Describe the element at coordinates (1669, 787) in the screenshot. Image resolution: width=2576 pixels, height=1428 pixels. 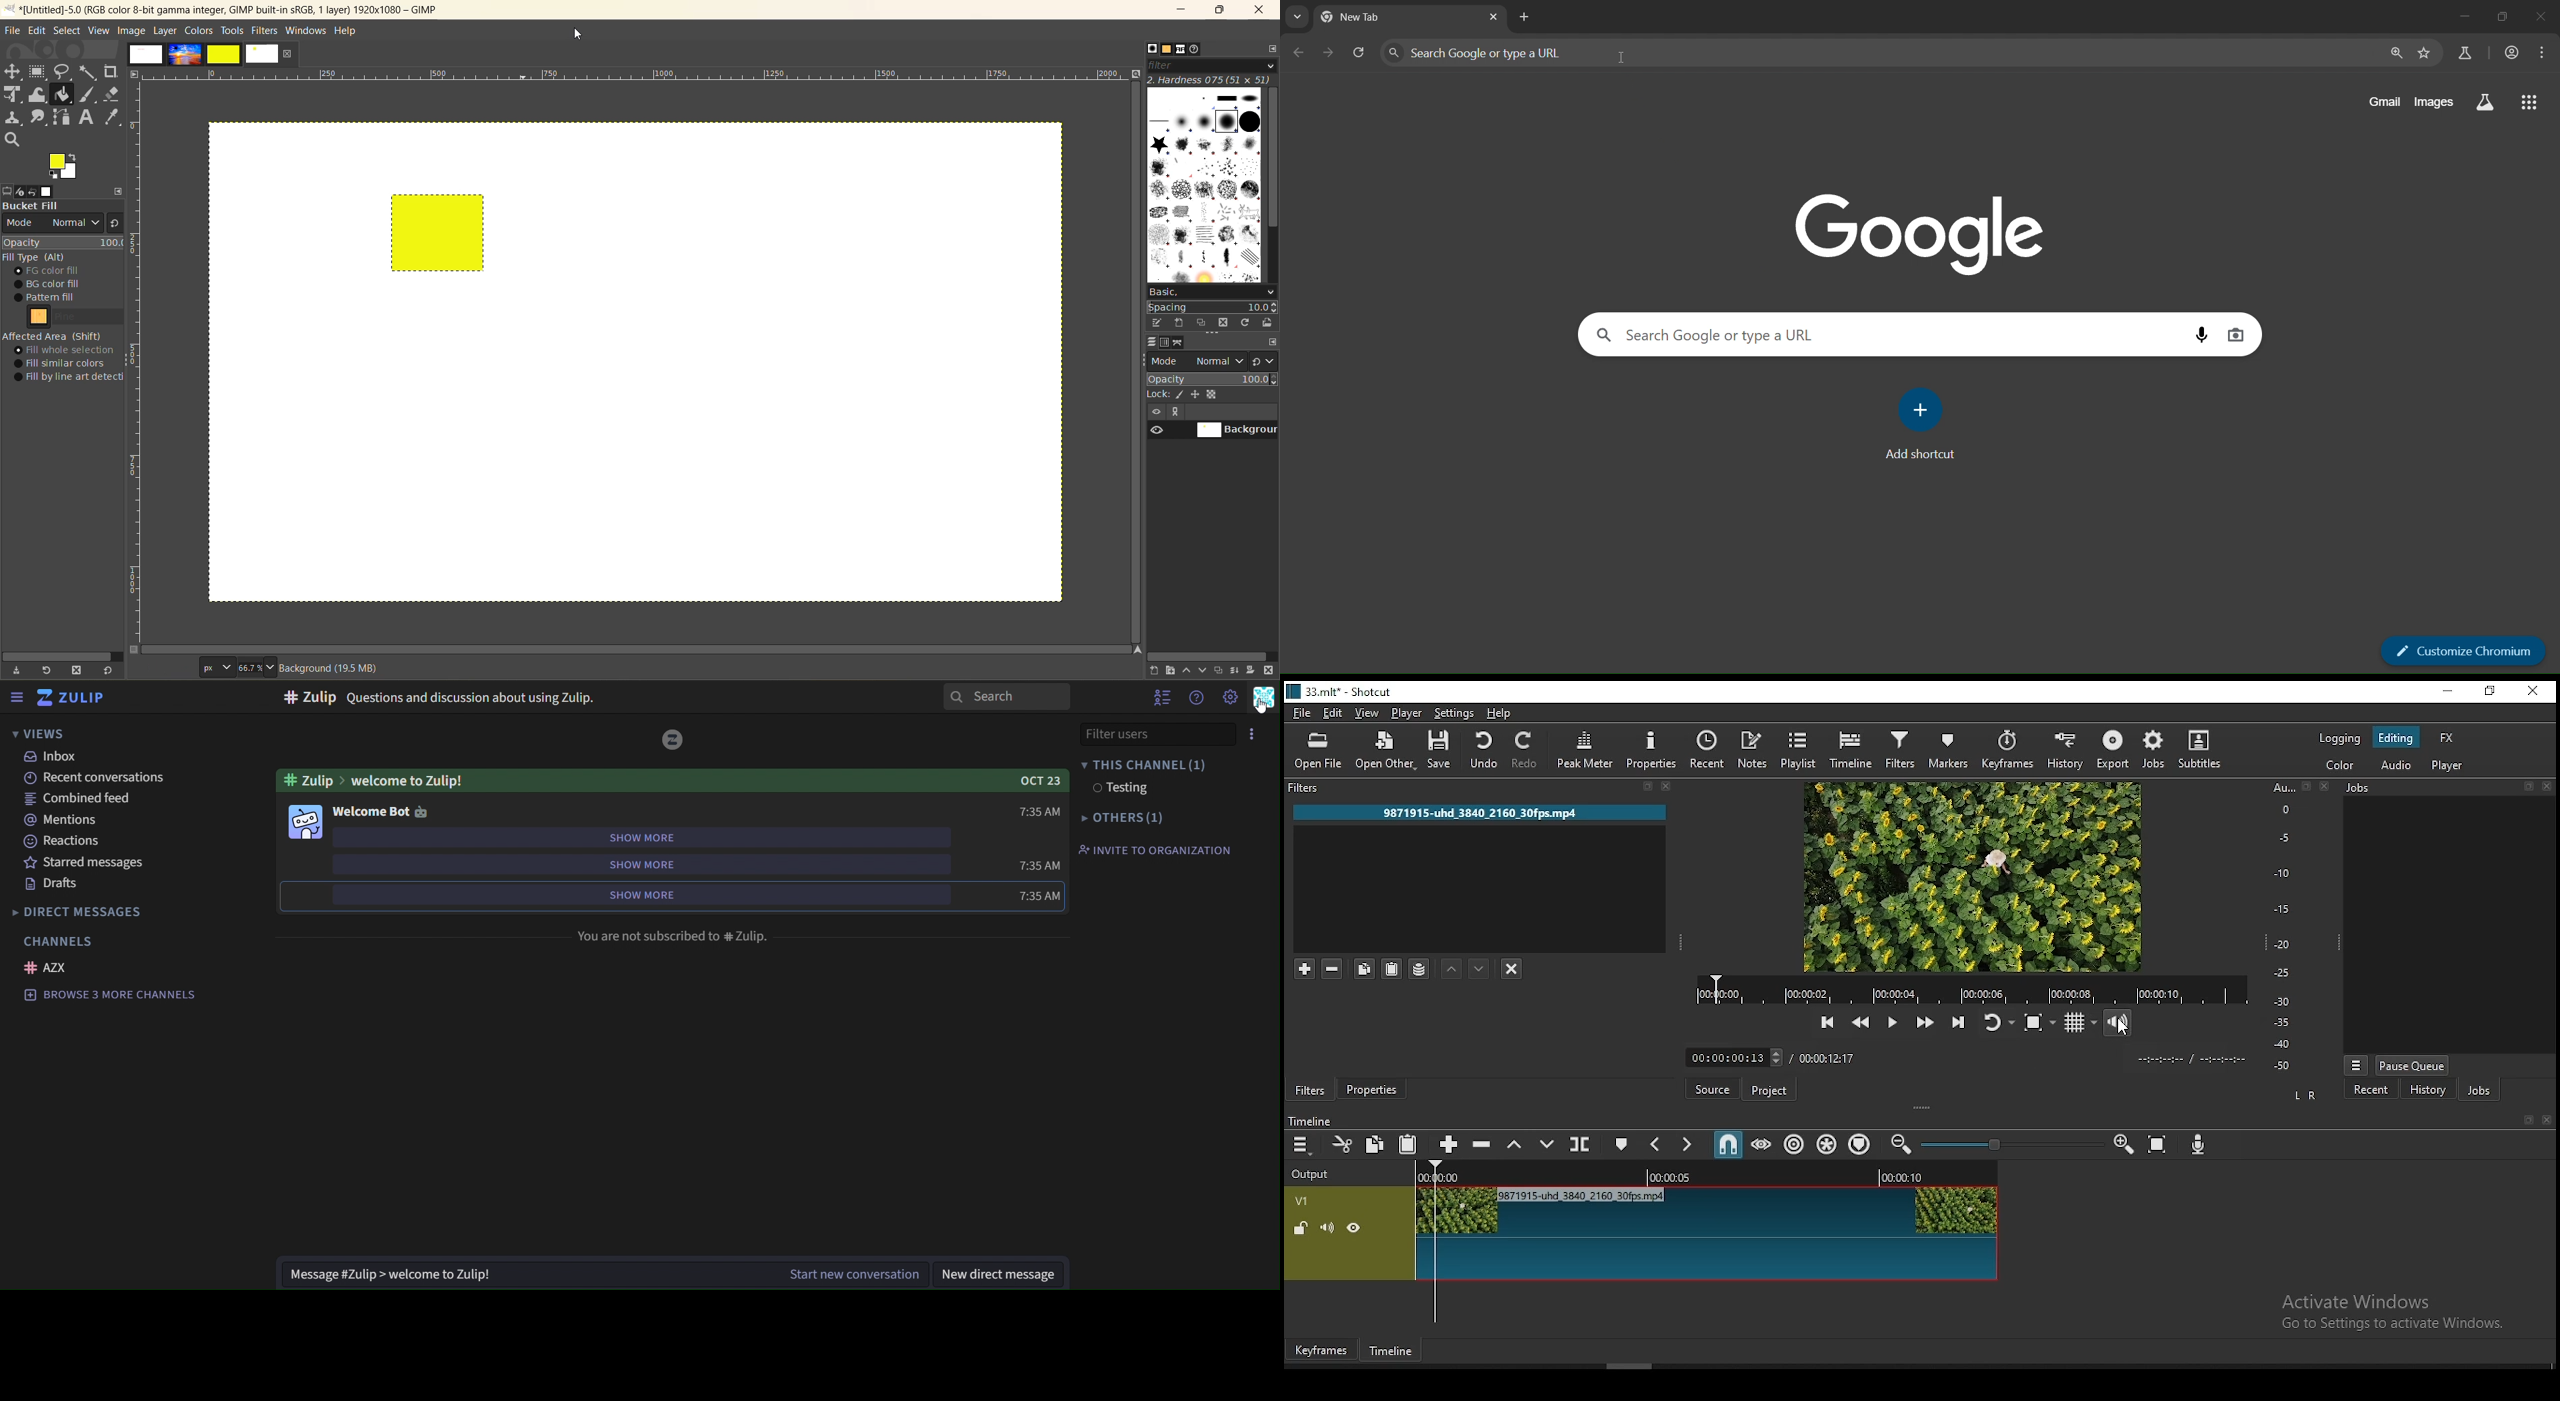
I see `close` at that location.